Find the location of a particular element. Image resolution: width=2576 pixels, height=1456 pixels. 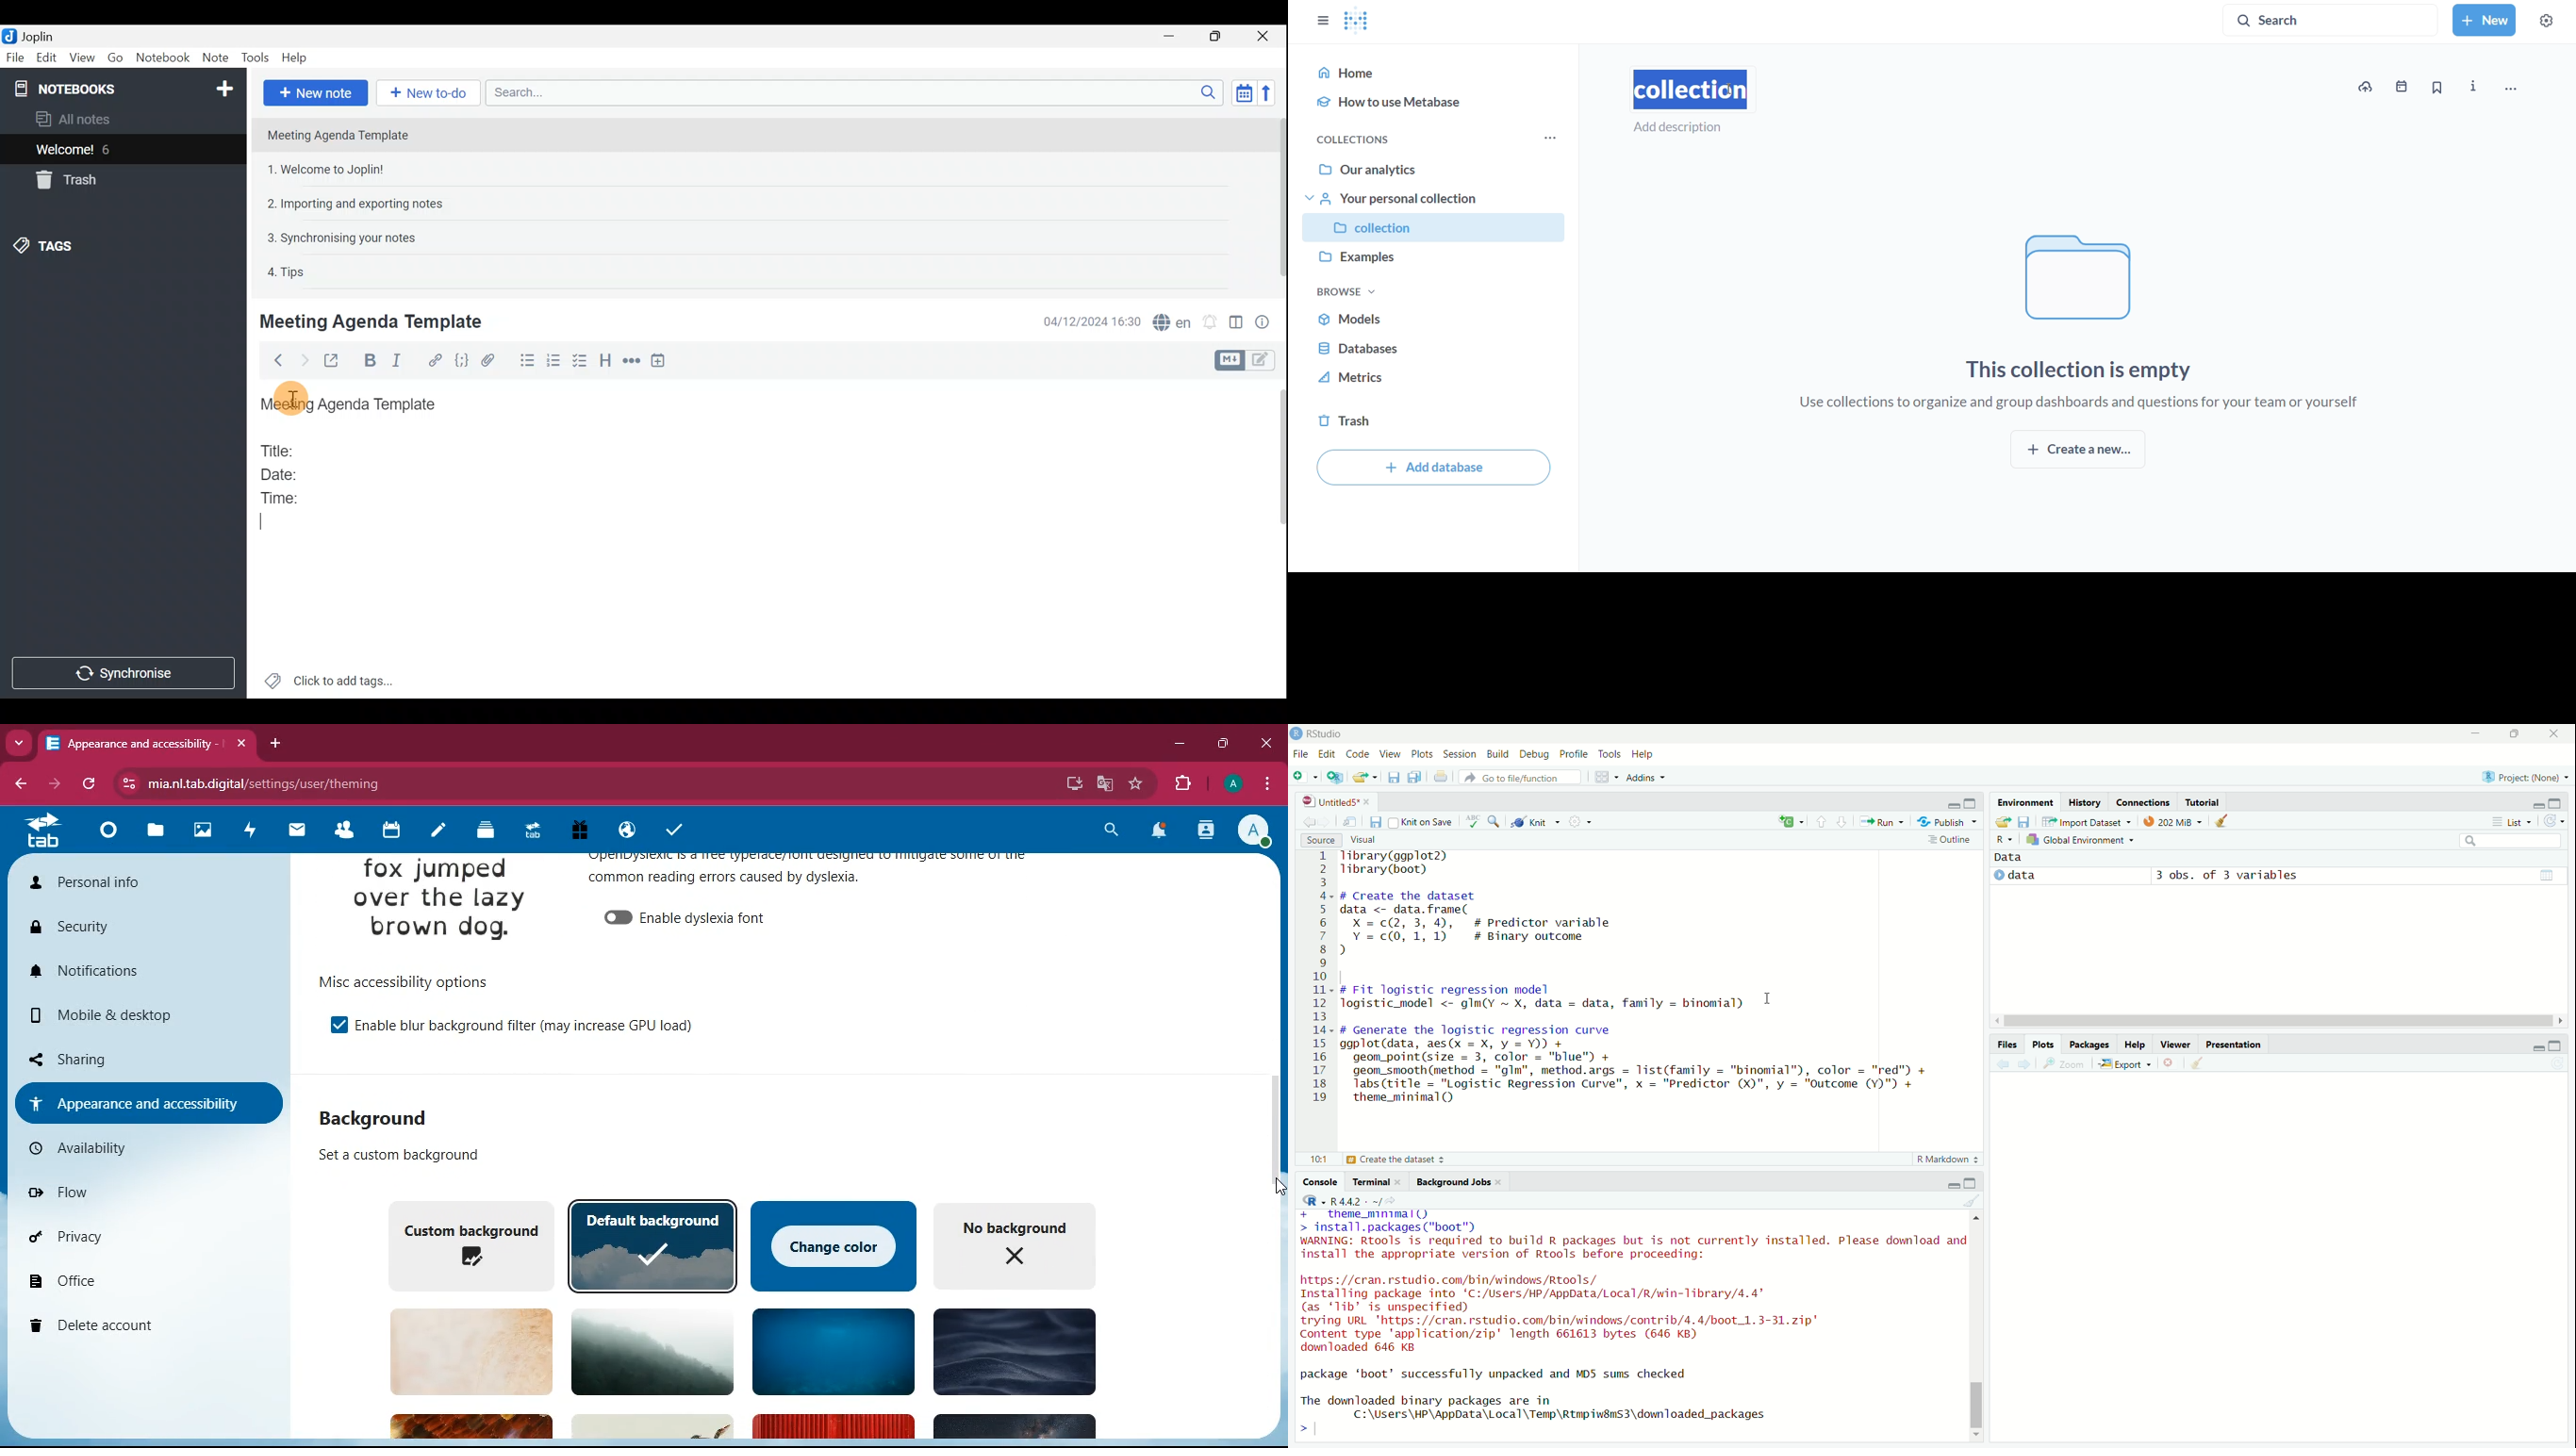

background is located at coordinates (1012, 1351).